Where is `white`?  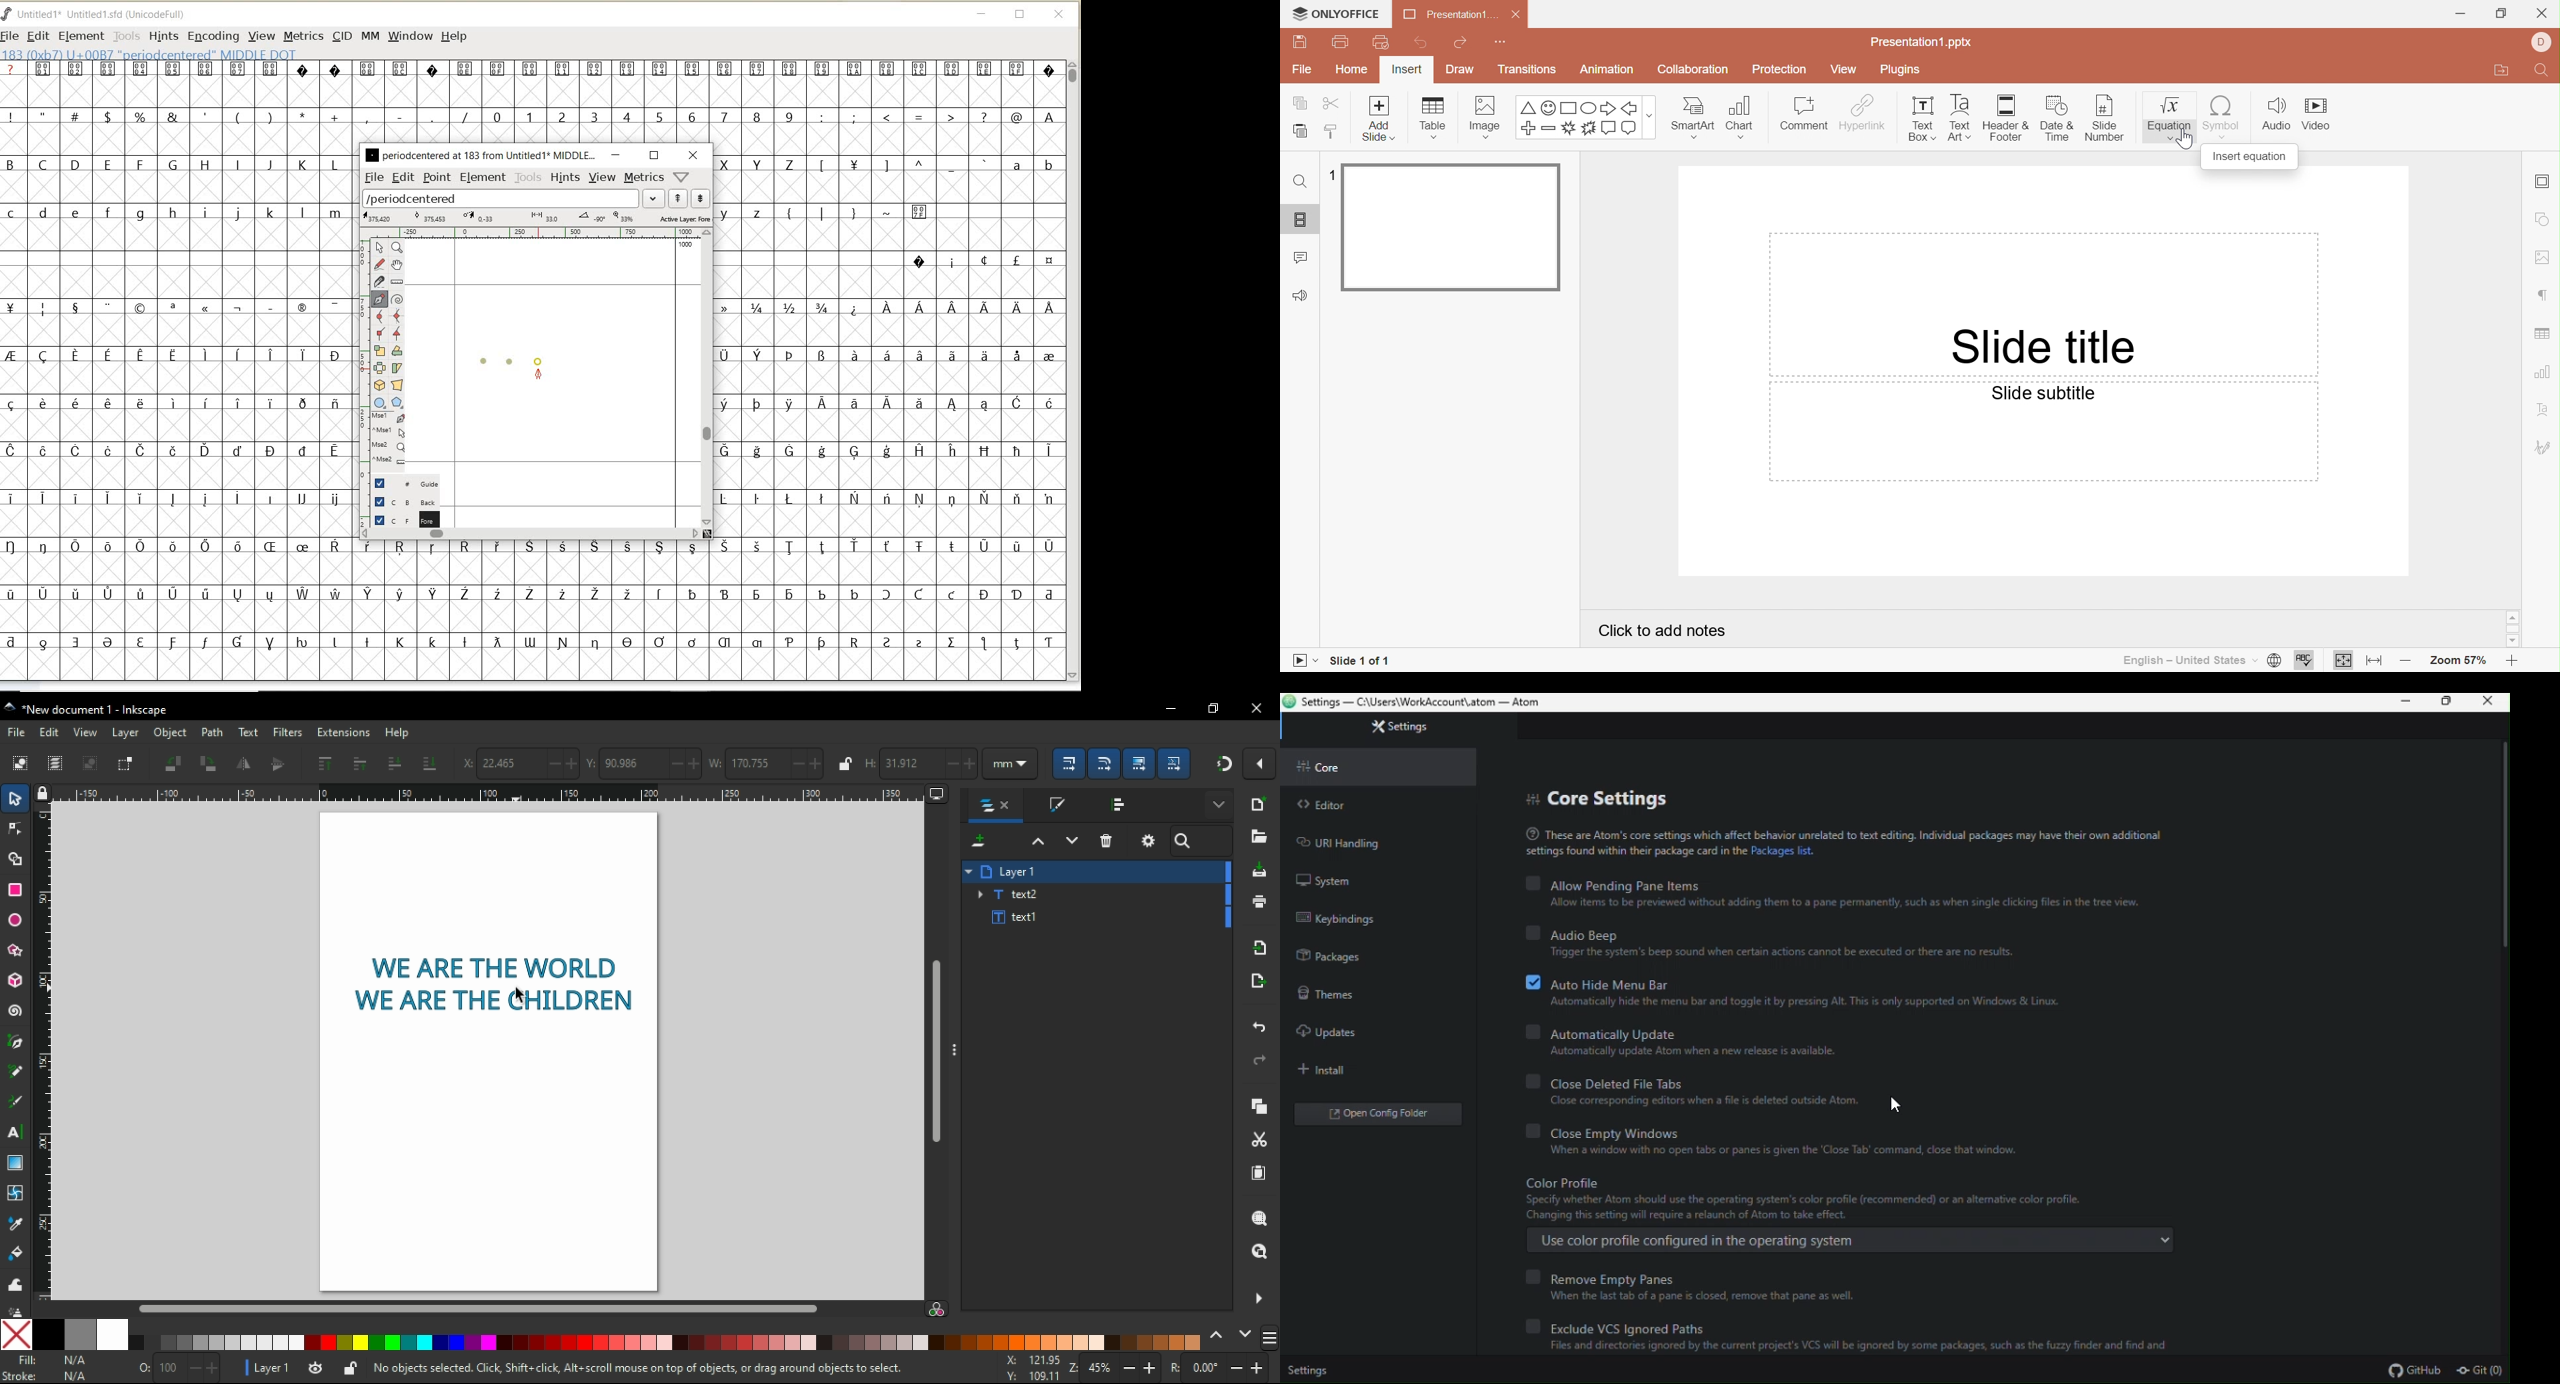 white is located at coordinates (114, 1335).